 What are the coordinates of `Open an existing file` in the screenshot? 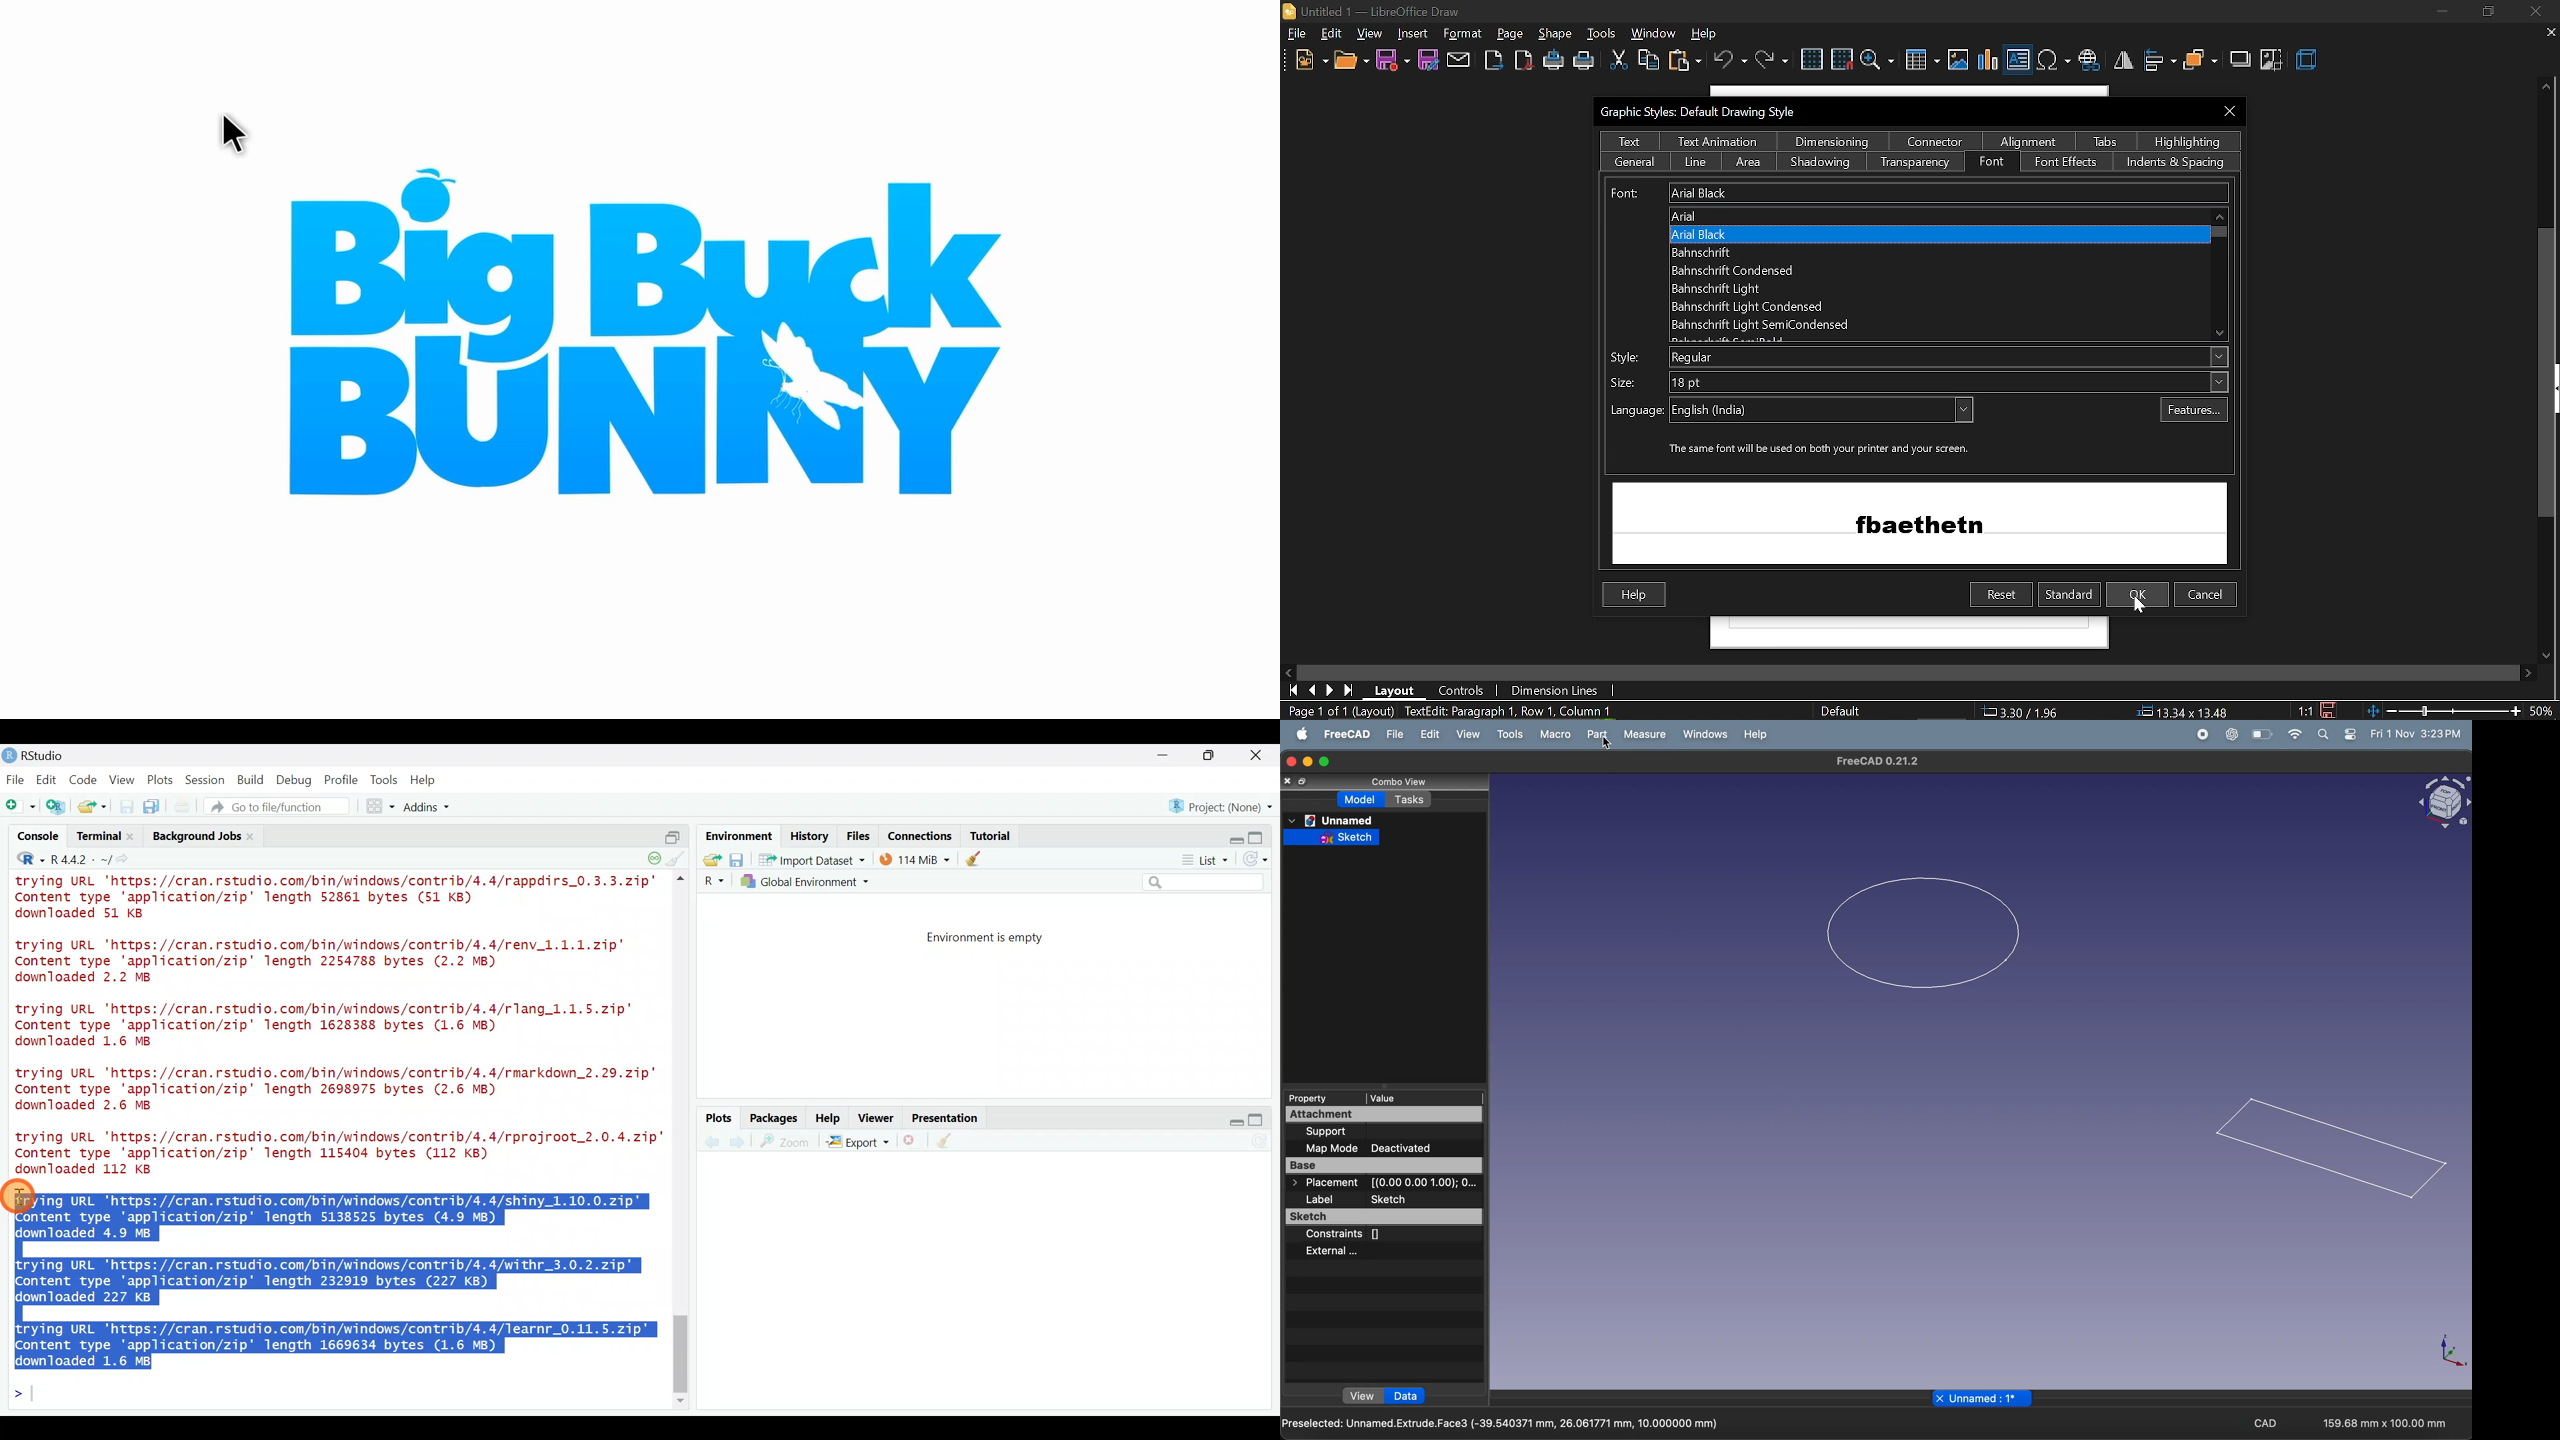 It's located at (93, 808).